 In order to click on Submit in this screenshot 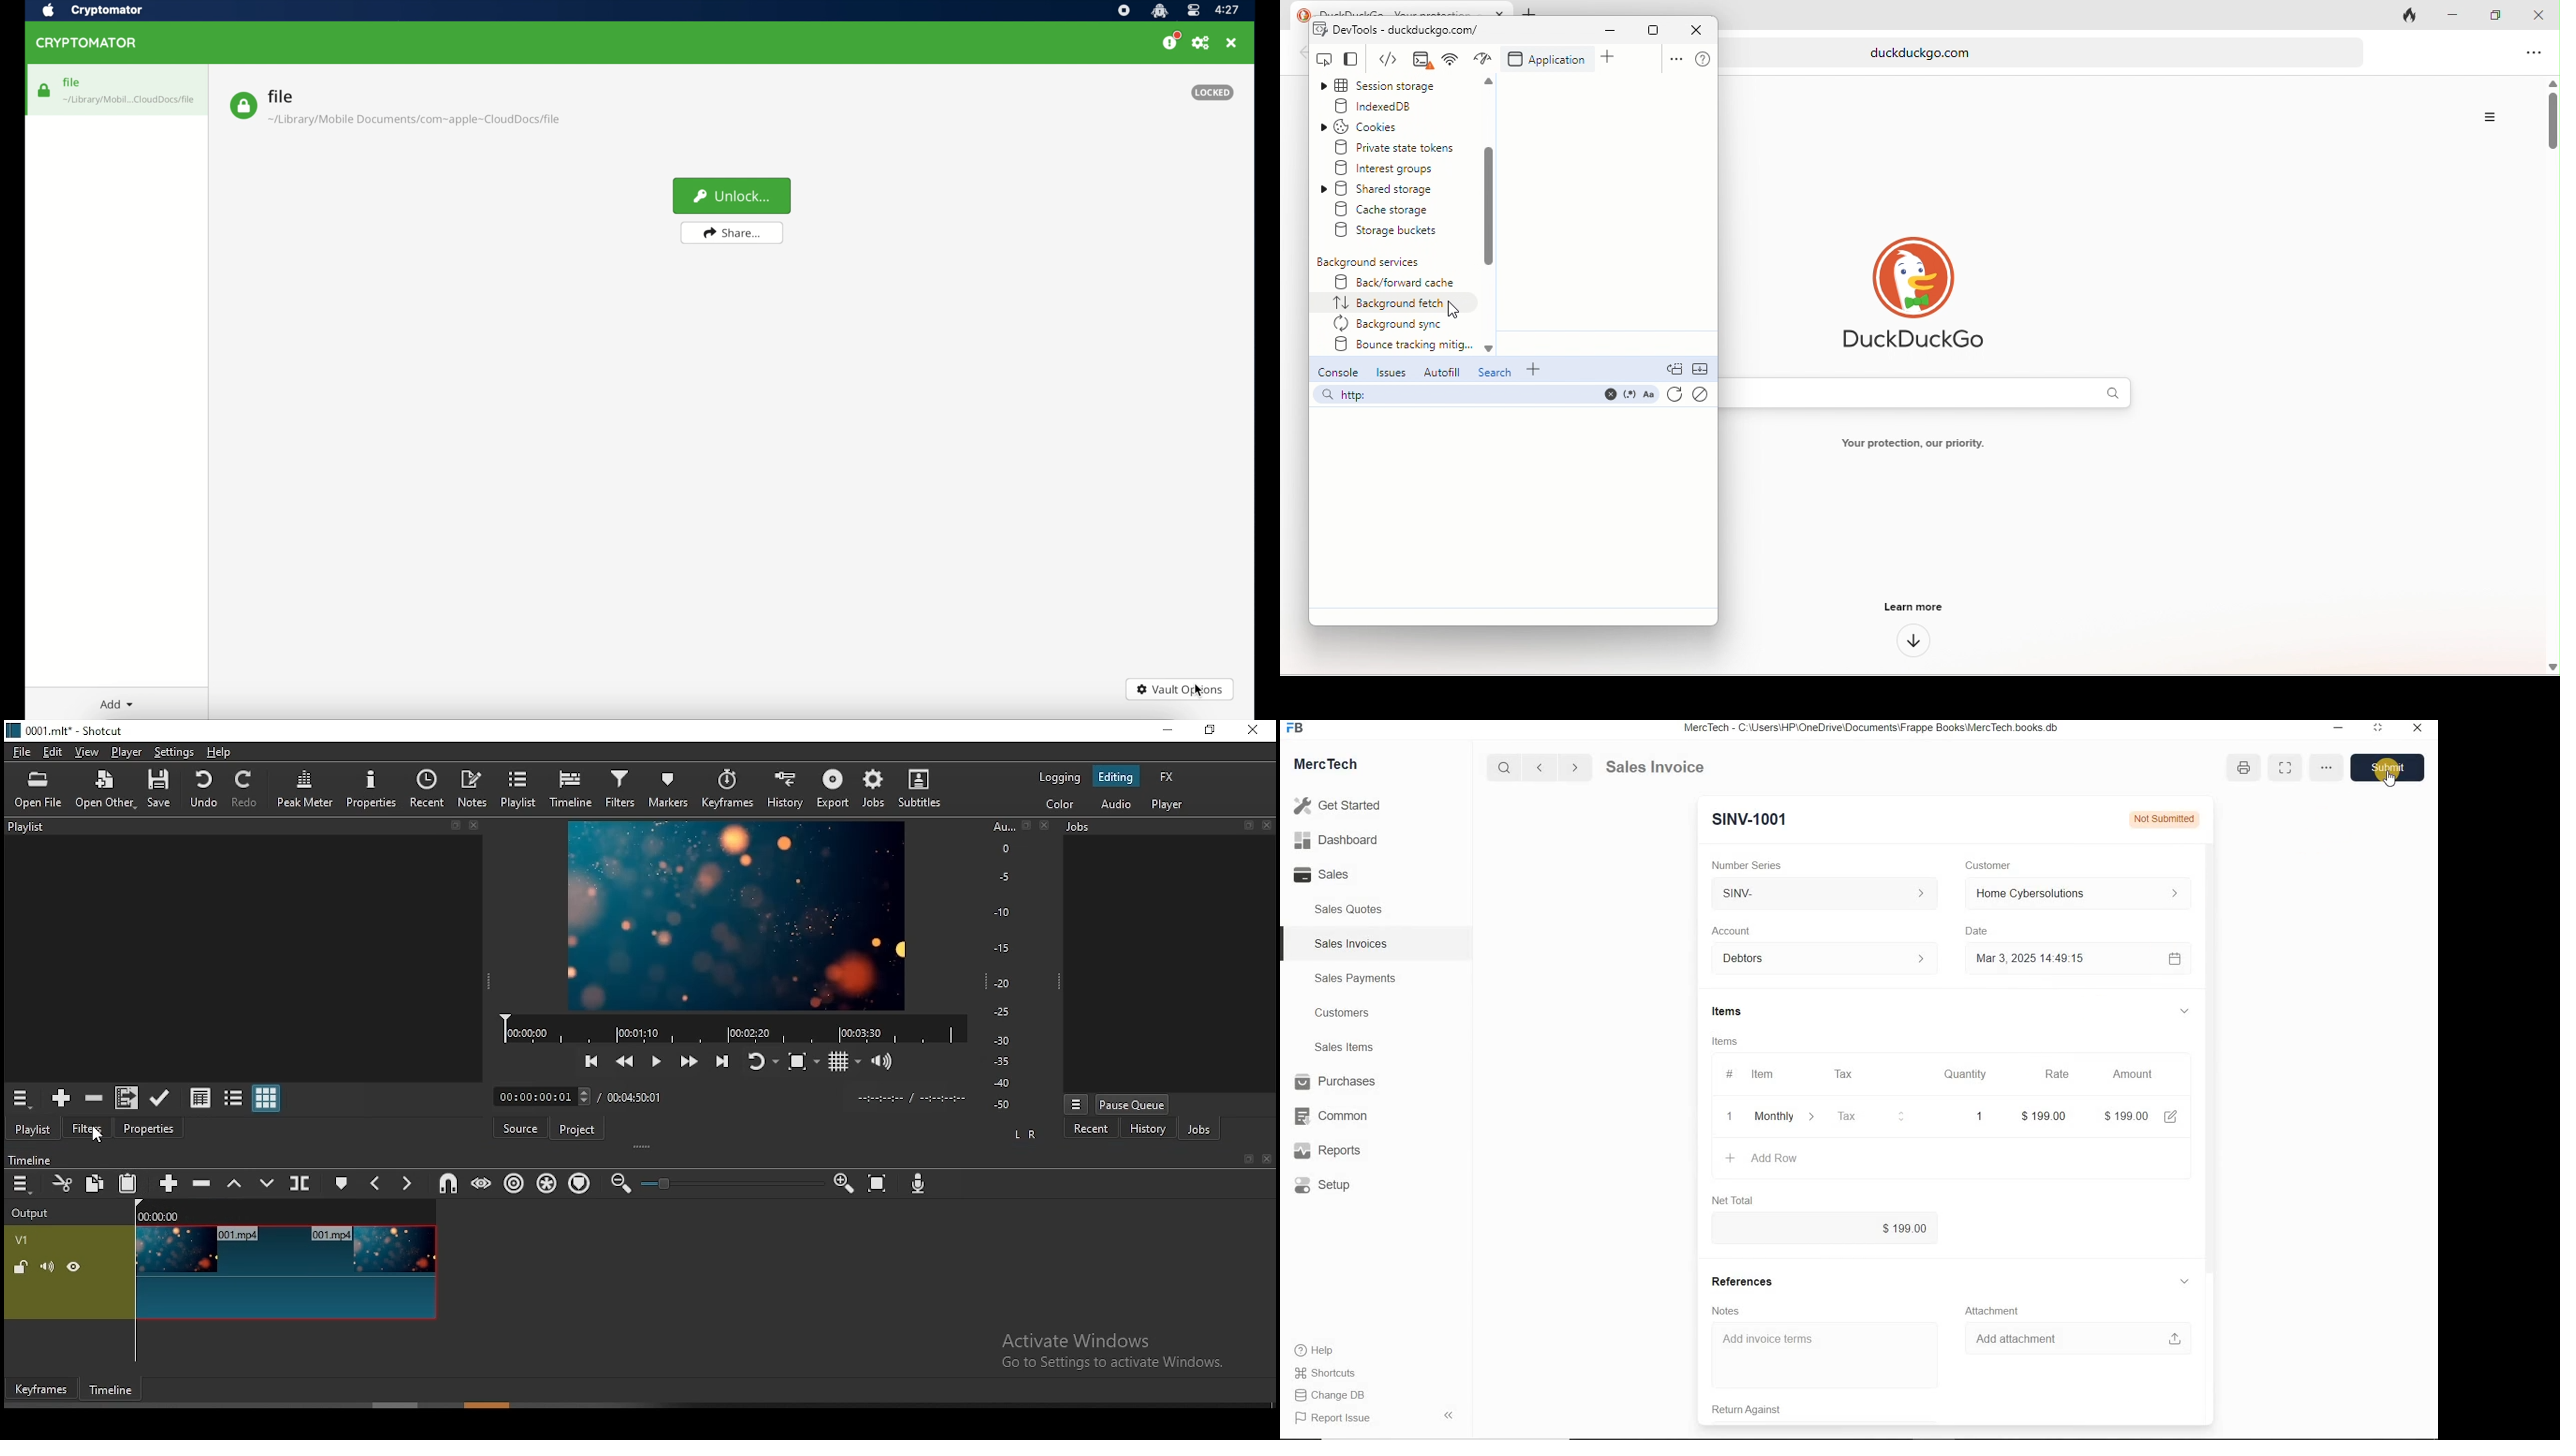, I will do `click(2392, 767)`.